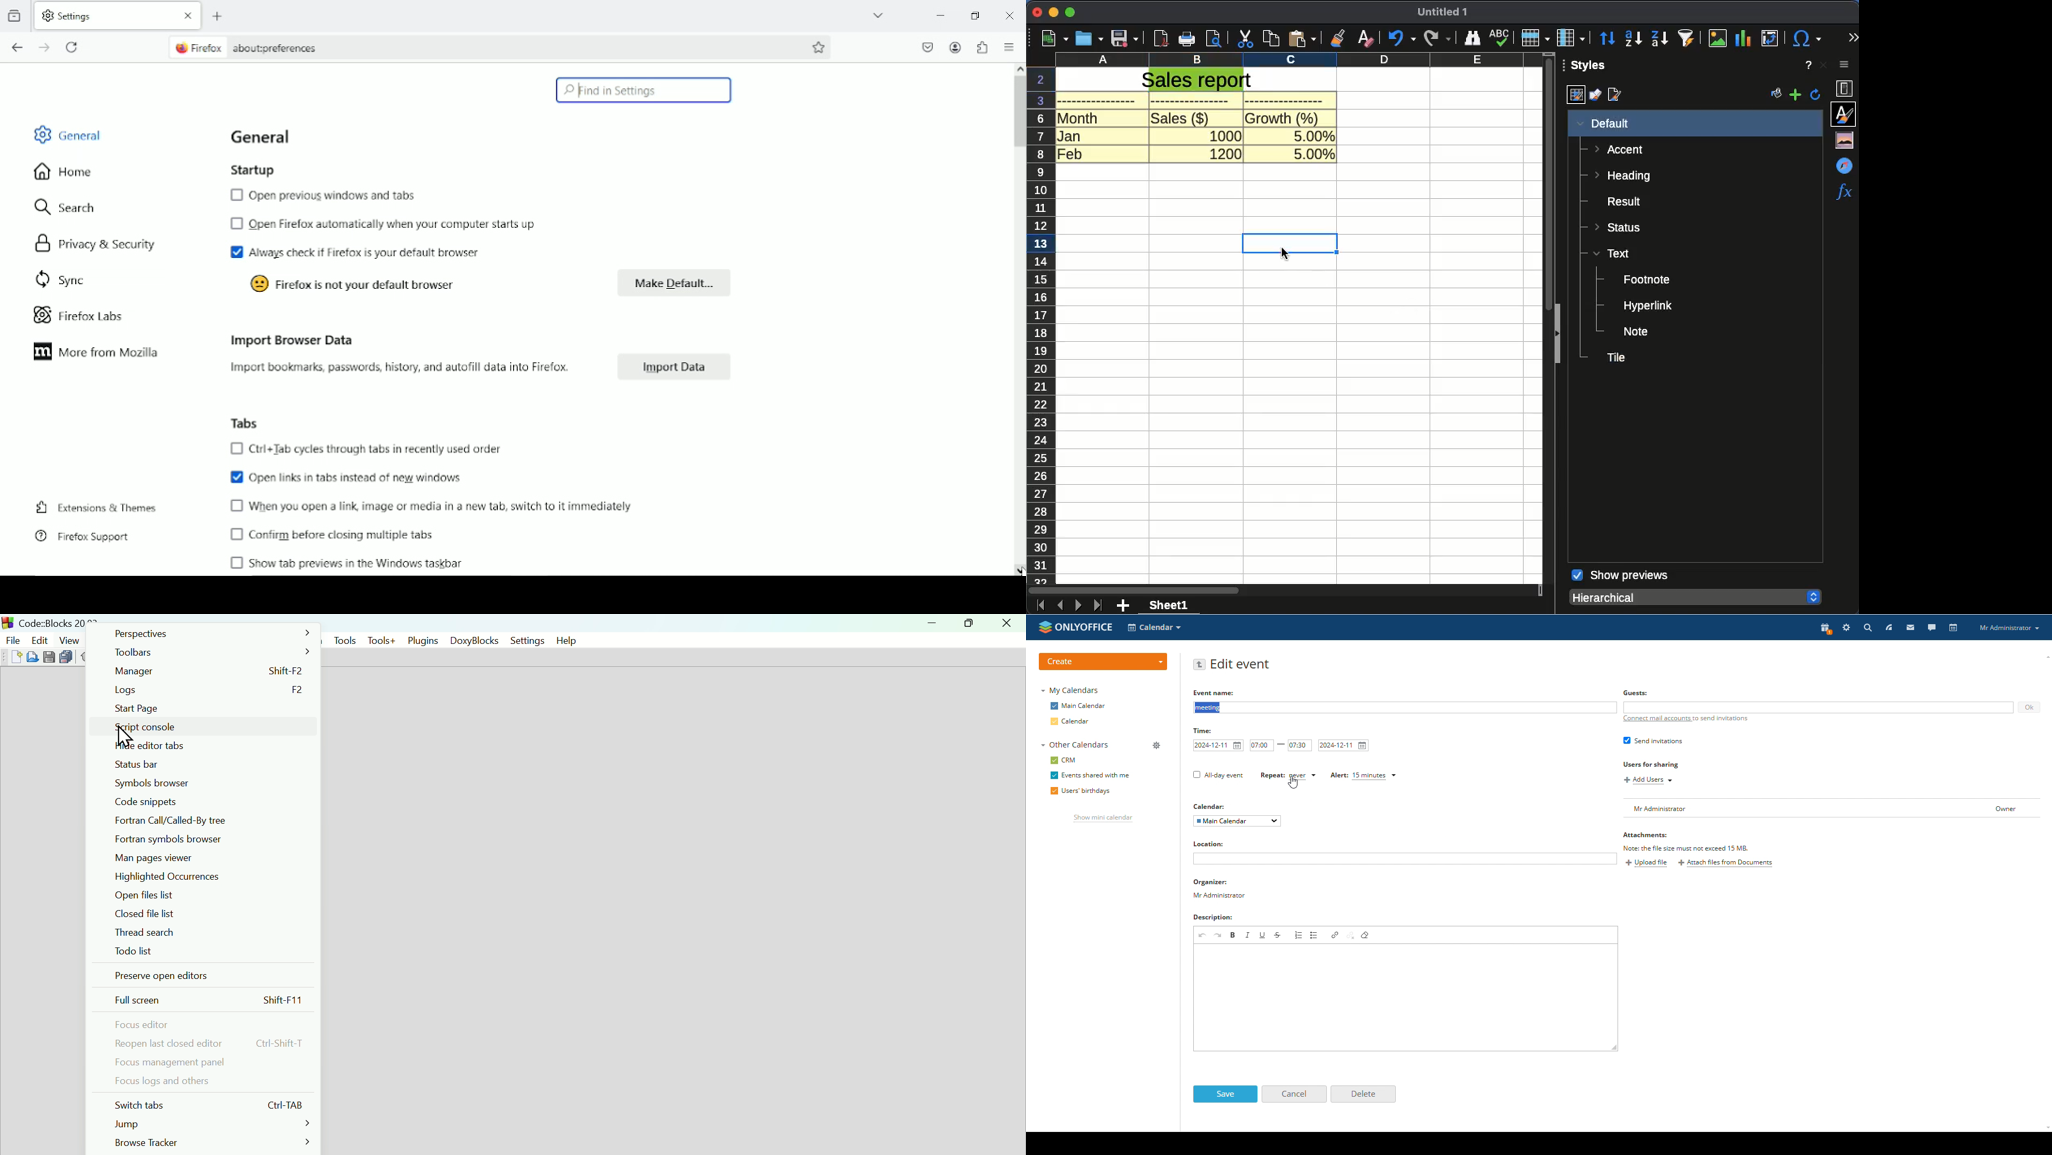 The height and width of the screenshot is (1176, 2072). I want to click on maximize, so click(1071, 13).